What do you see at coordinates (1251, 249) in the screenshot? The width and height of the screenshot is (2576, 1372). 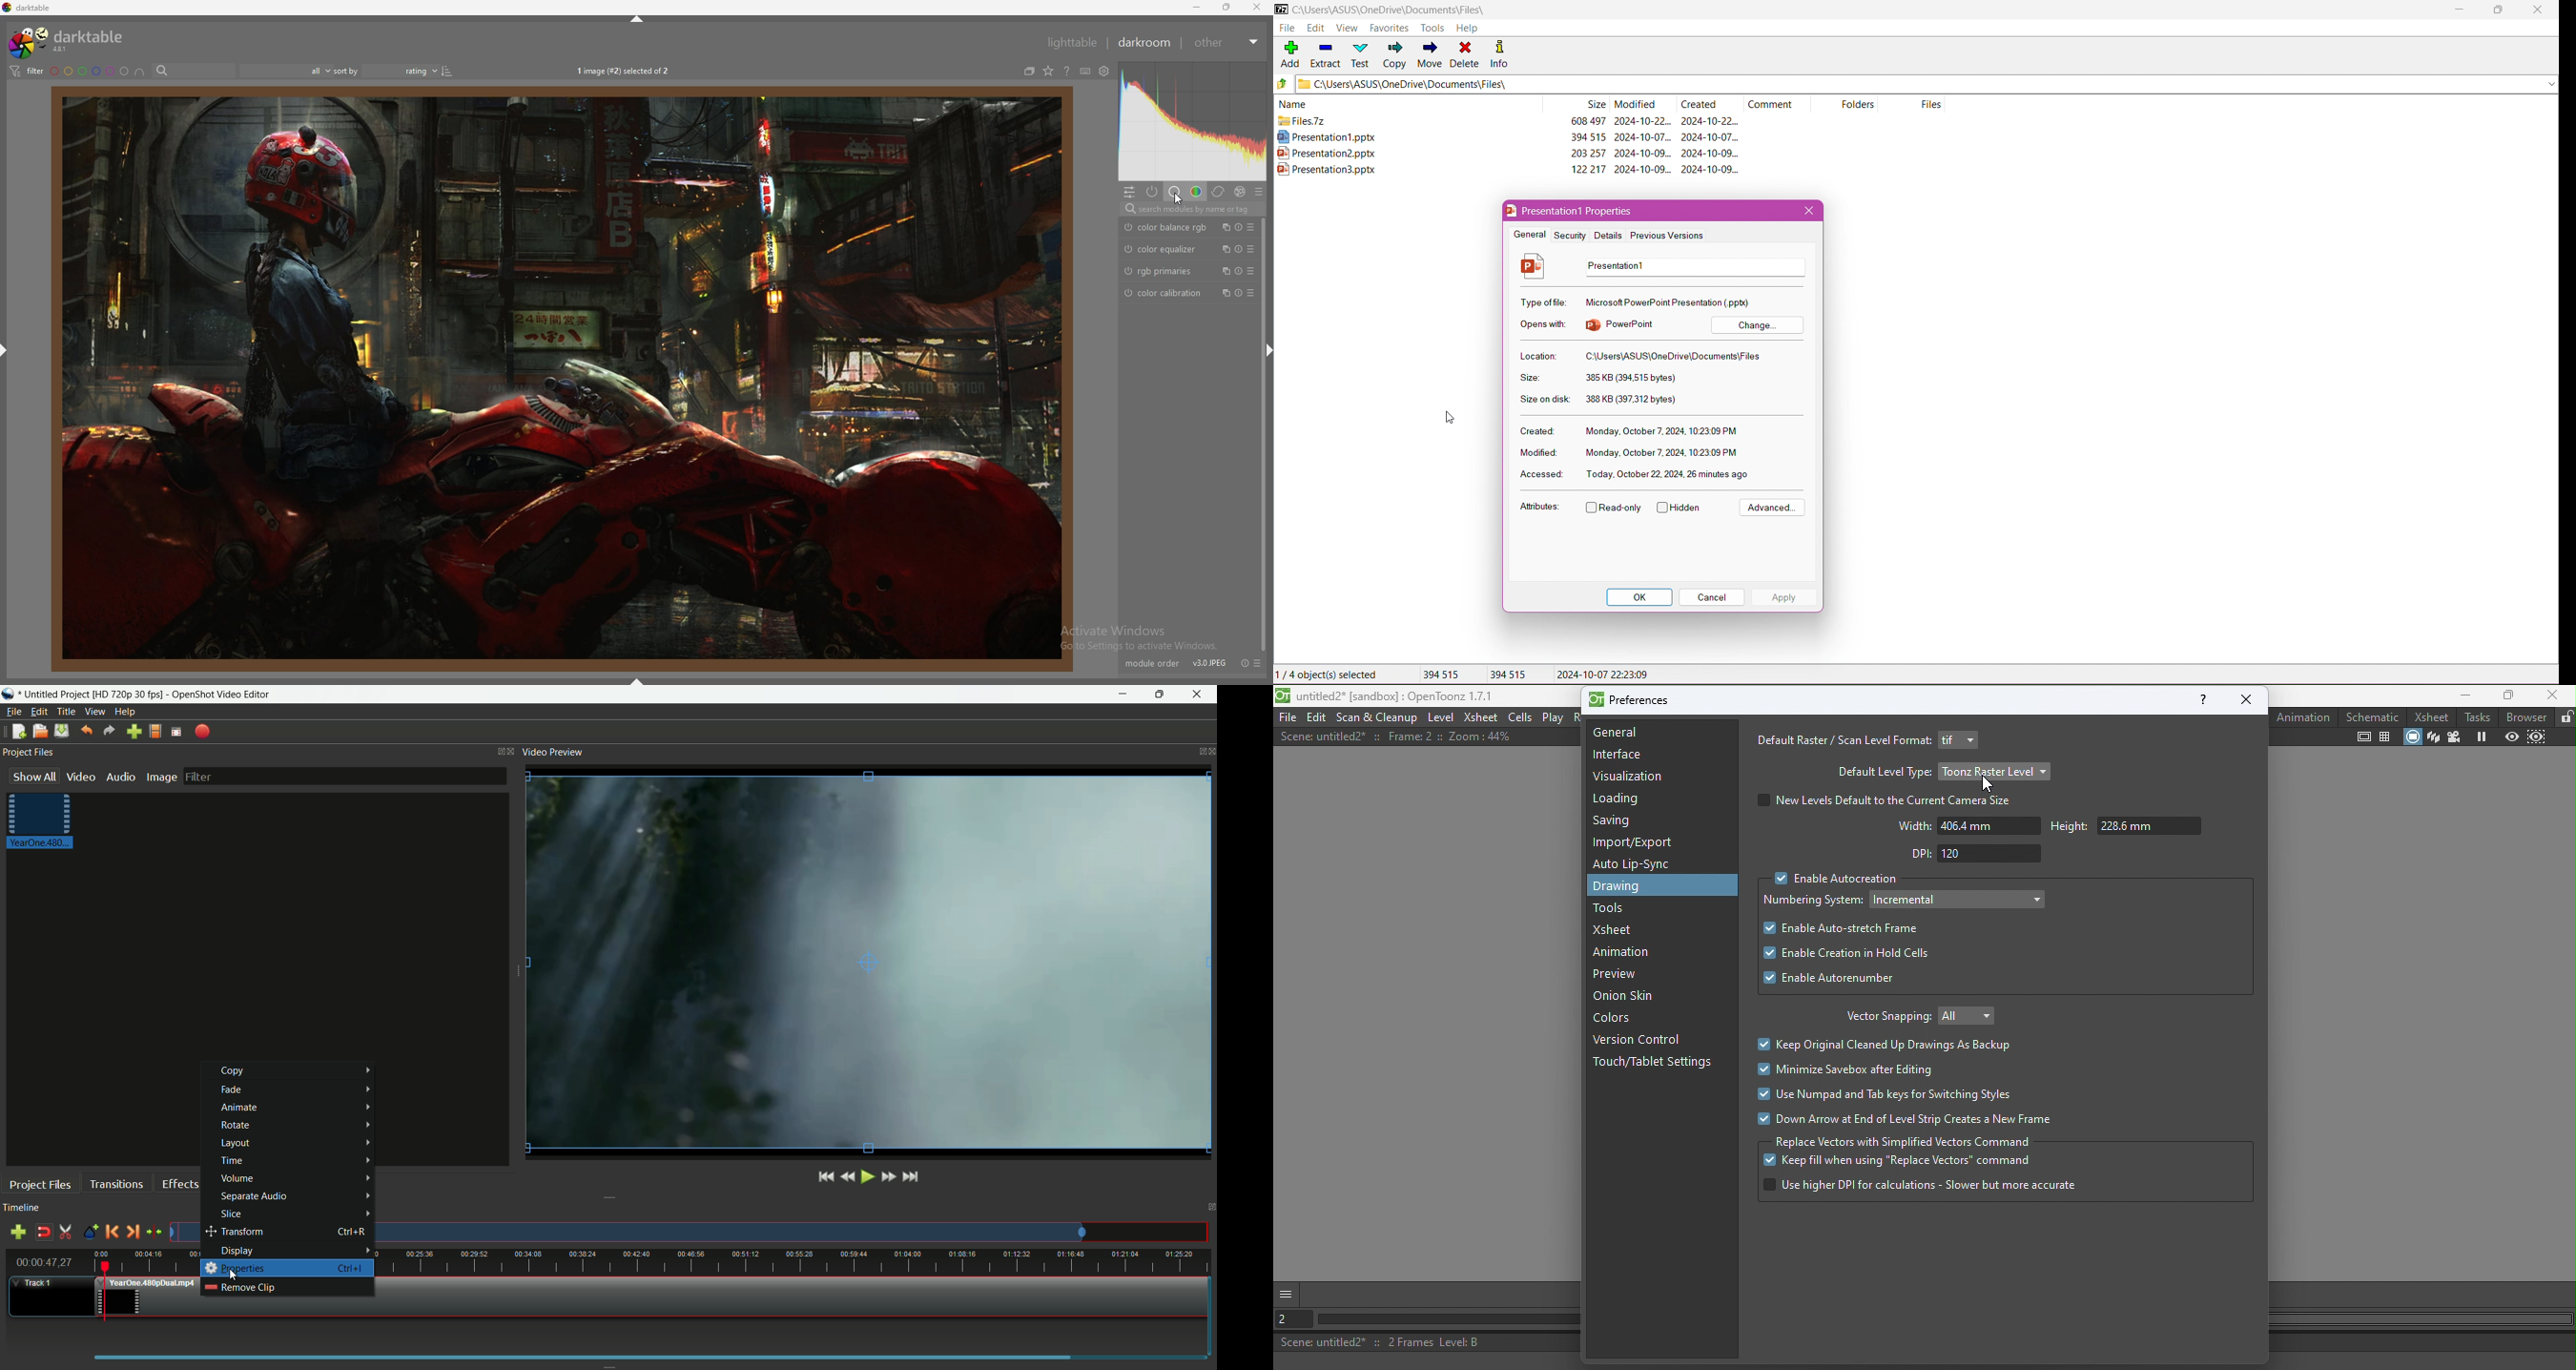 I see `presets` at bounding box center [1251, 249].